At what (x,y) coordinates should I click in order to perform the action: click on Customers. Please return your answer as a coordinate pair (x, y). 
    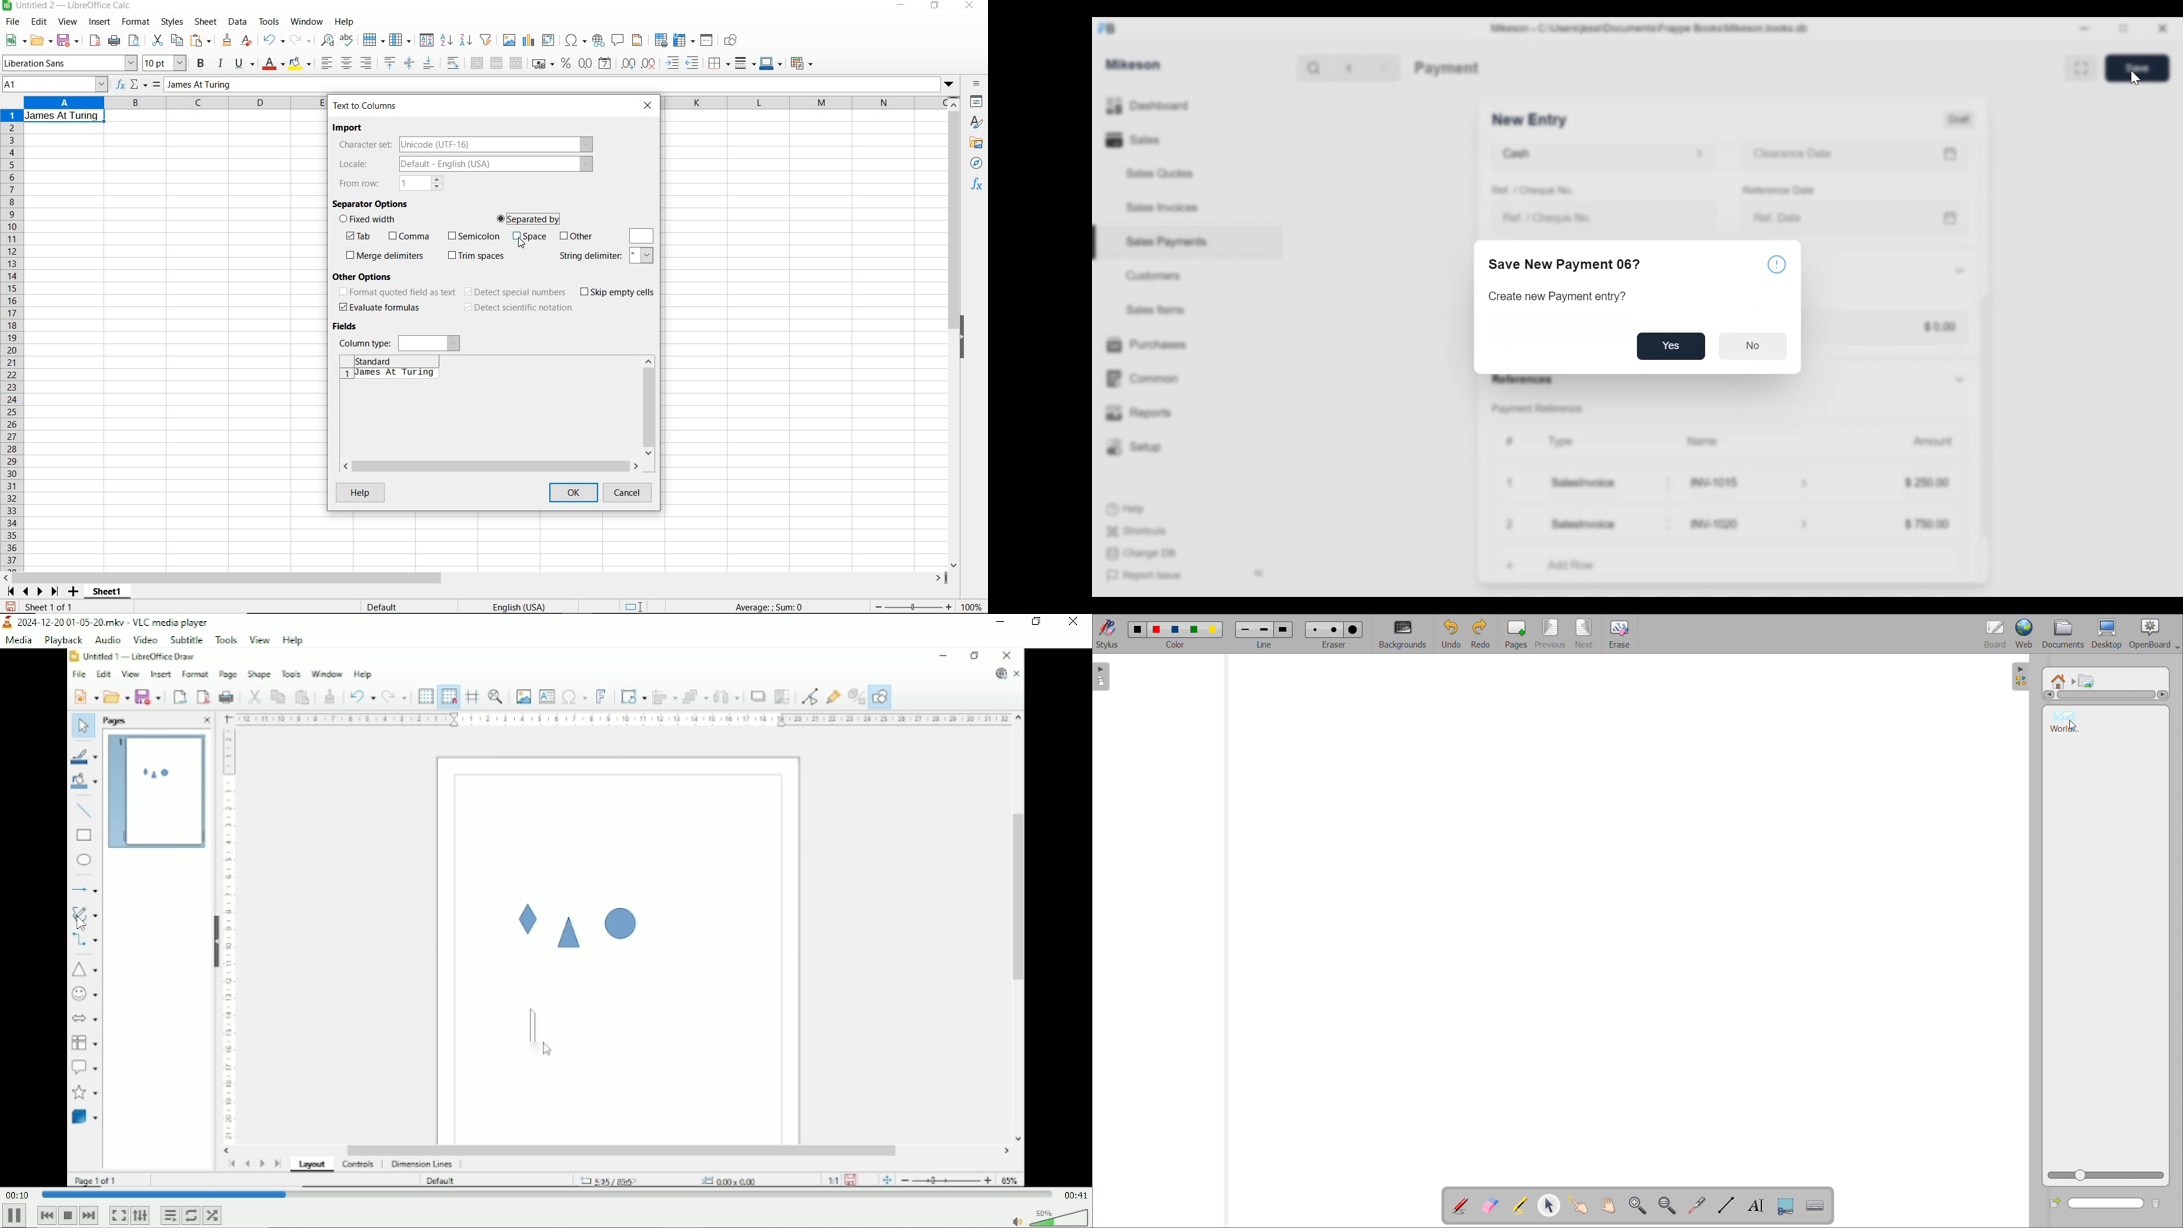
    Looking at the image, I should click on (1156, 275).